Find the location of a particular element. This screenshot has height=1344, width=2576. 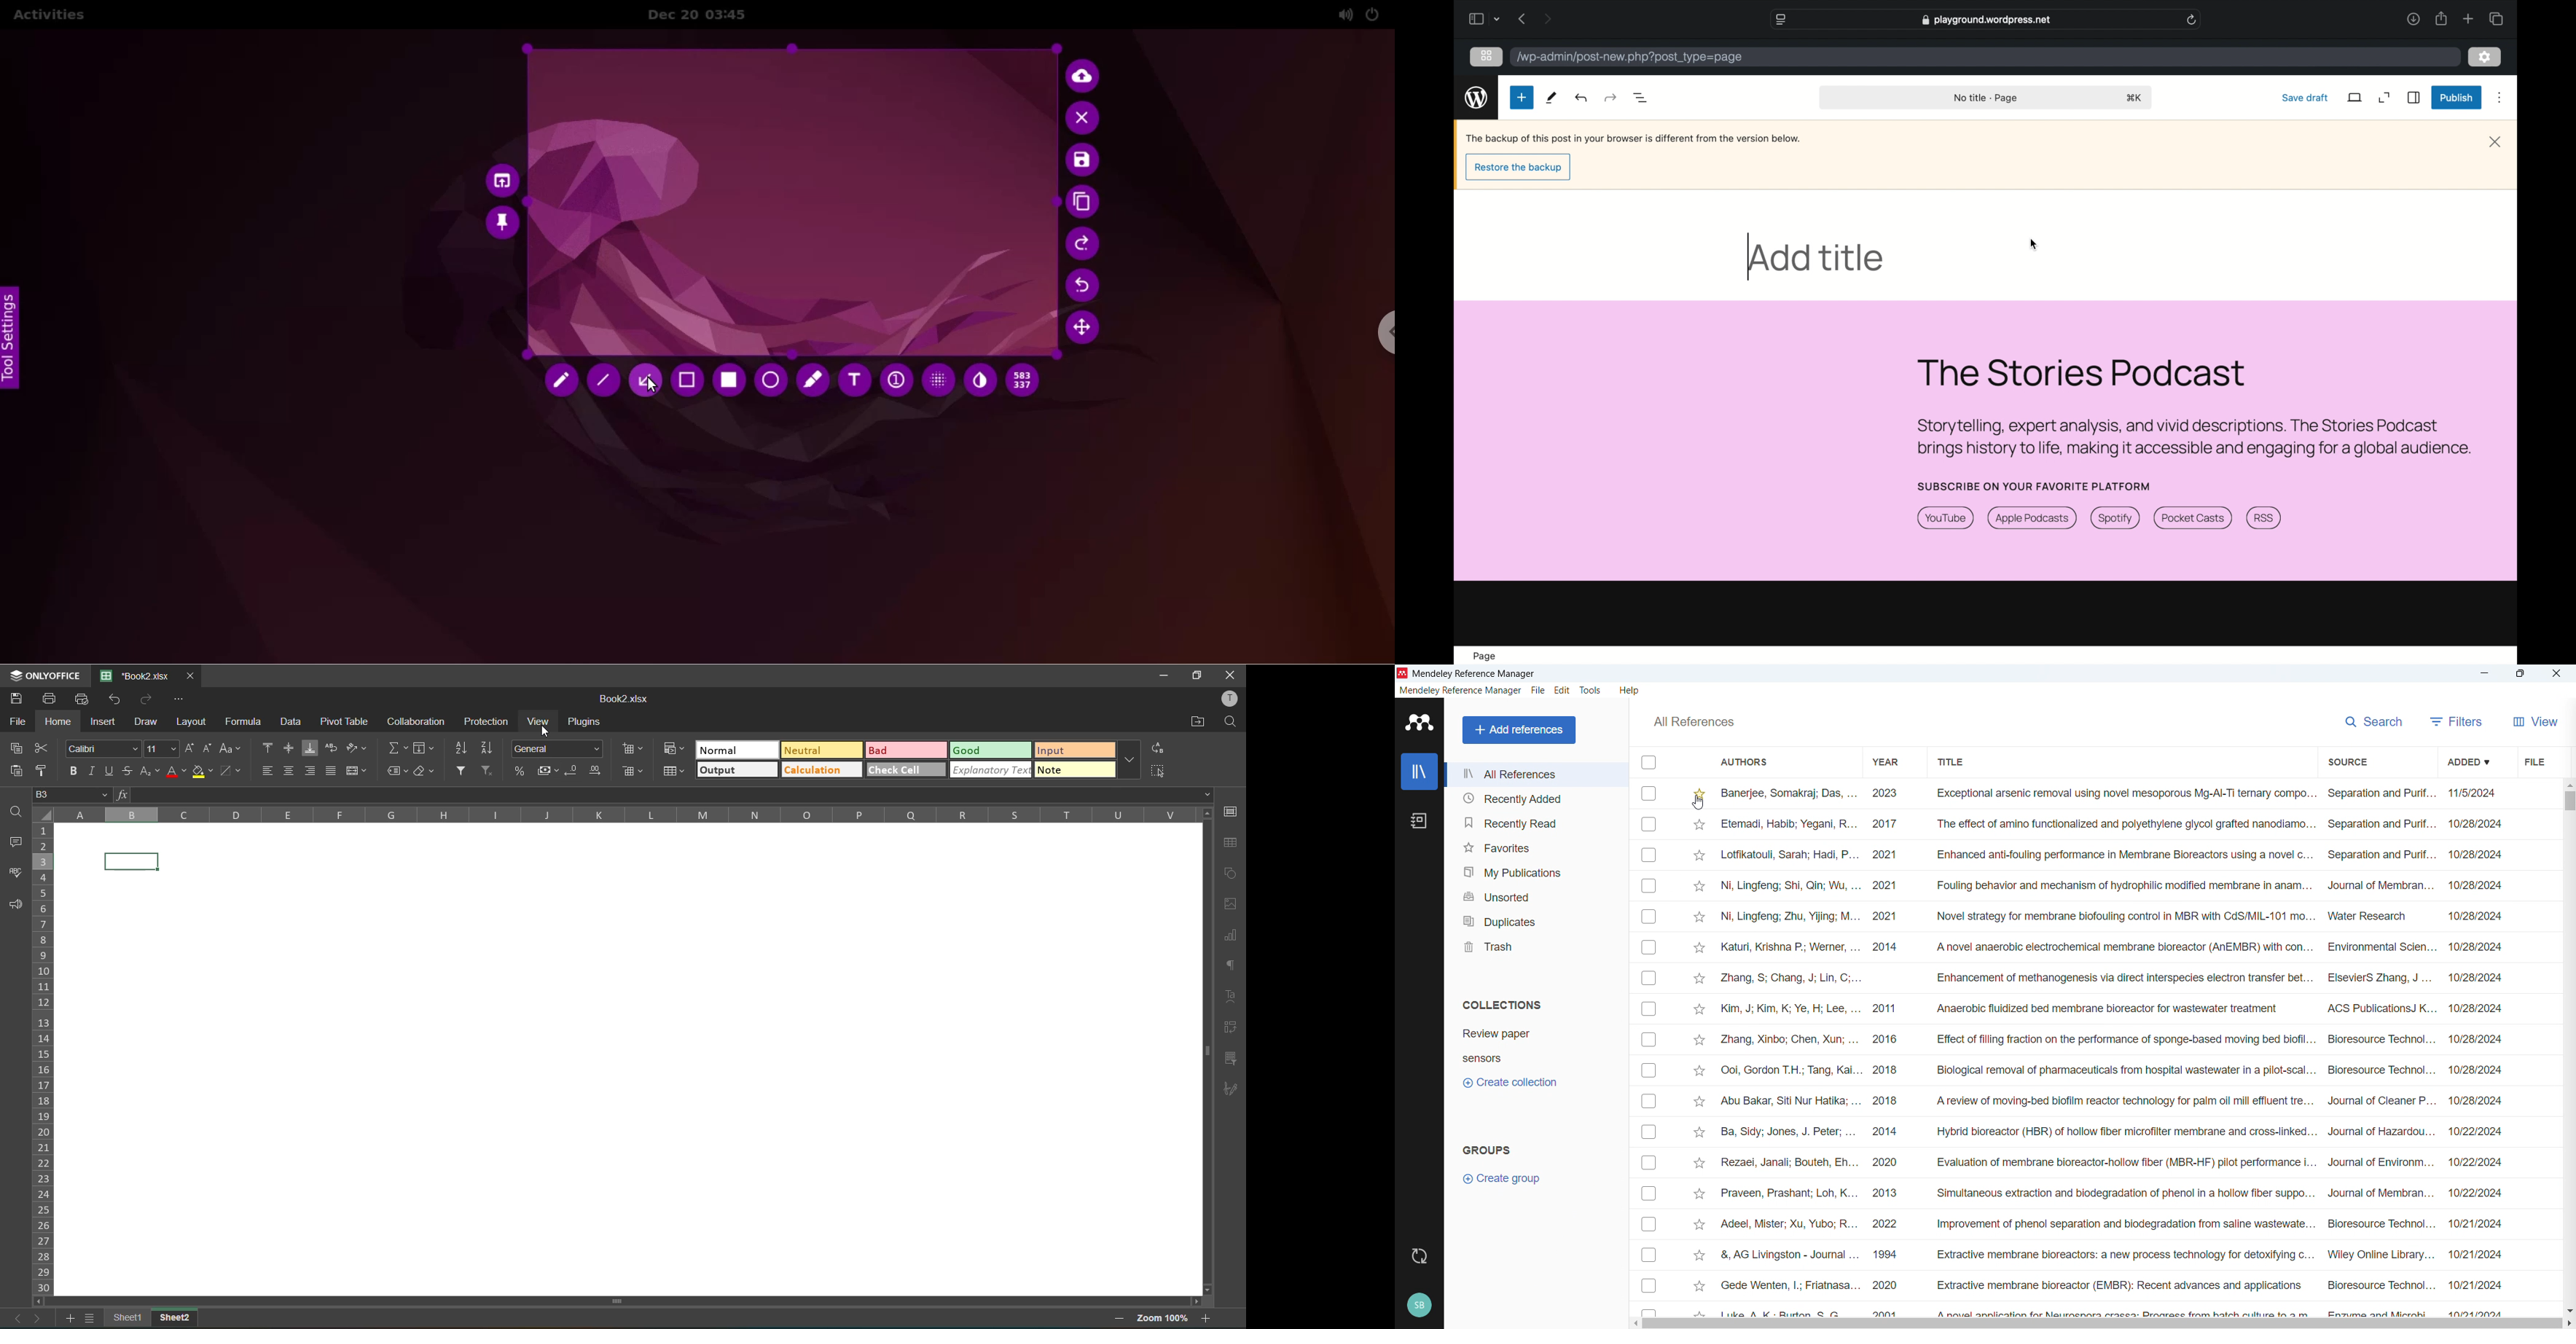

Profile  is located at coordinates (1420, 1305).